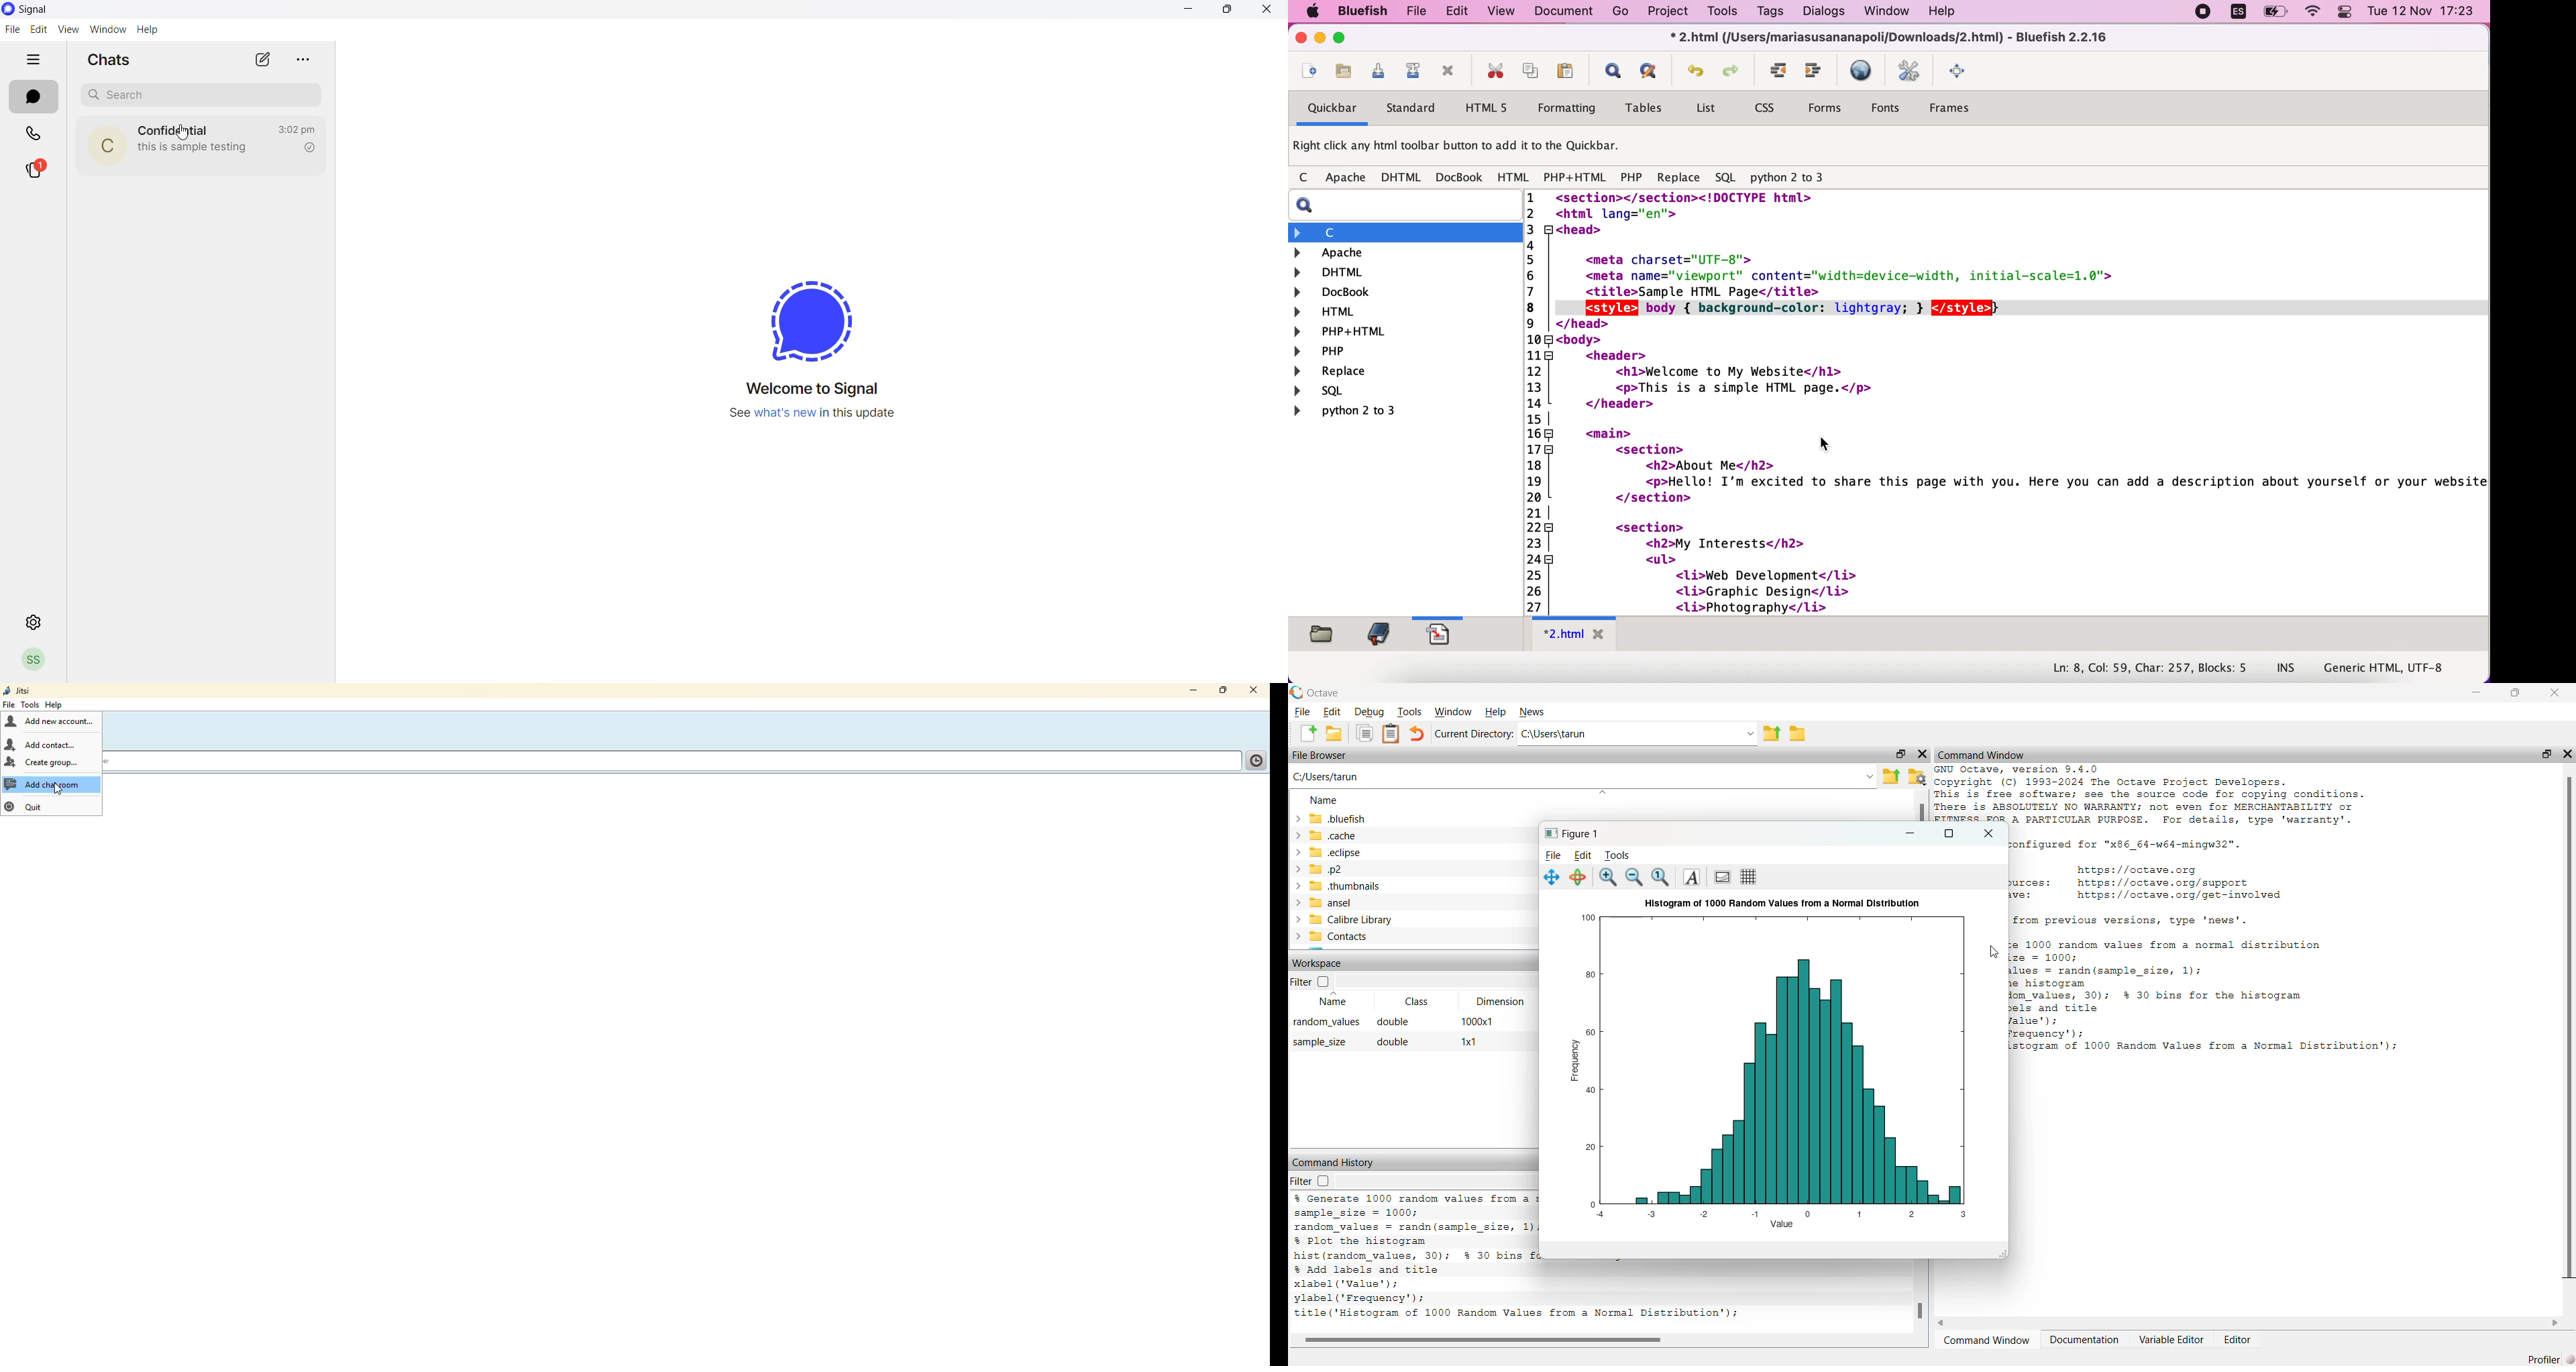  I want to click on https://octave.org/get-involved, so click(2178, 895).